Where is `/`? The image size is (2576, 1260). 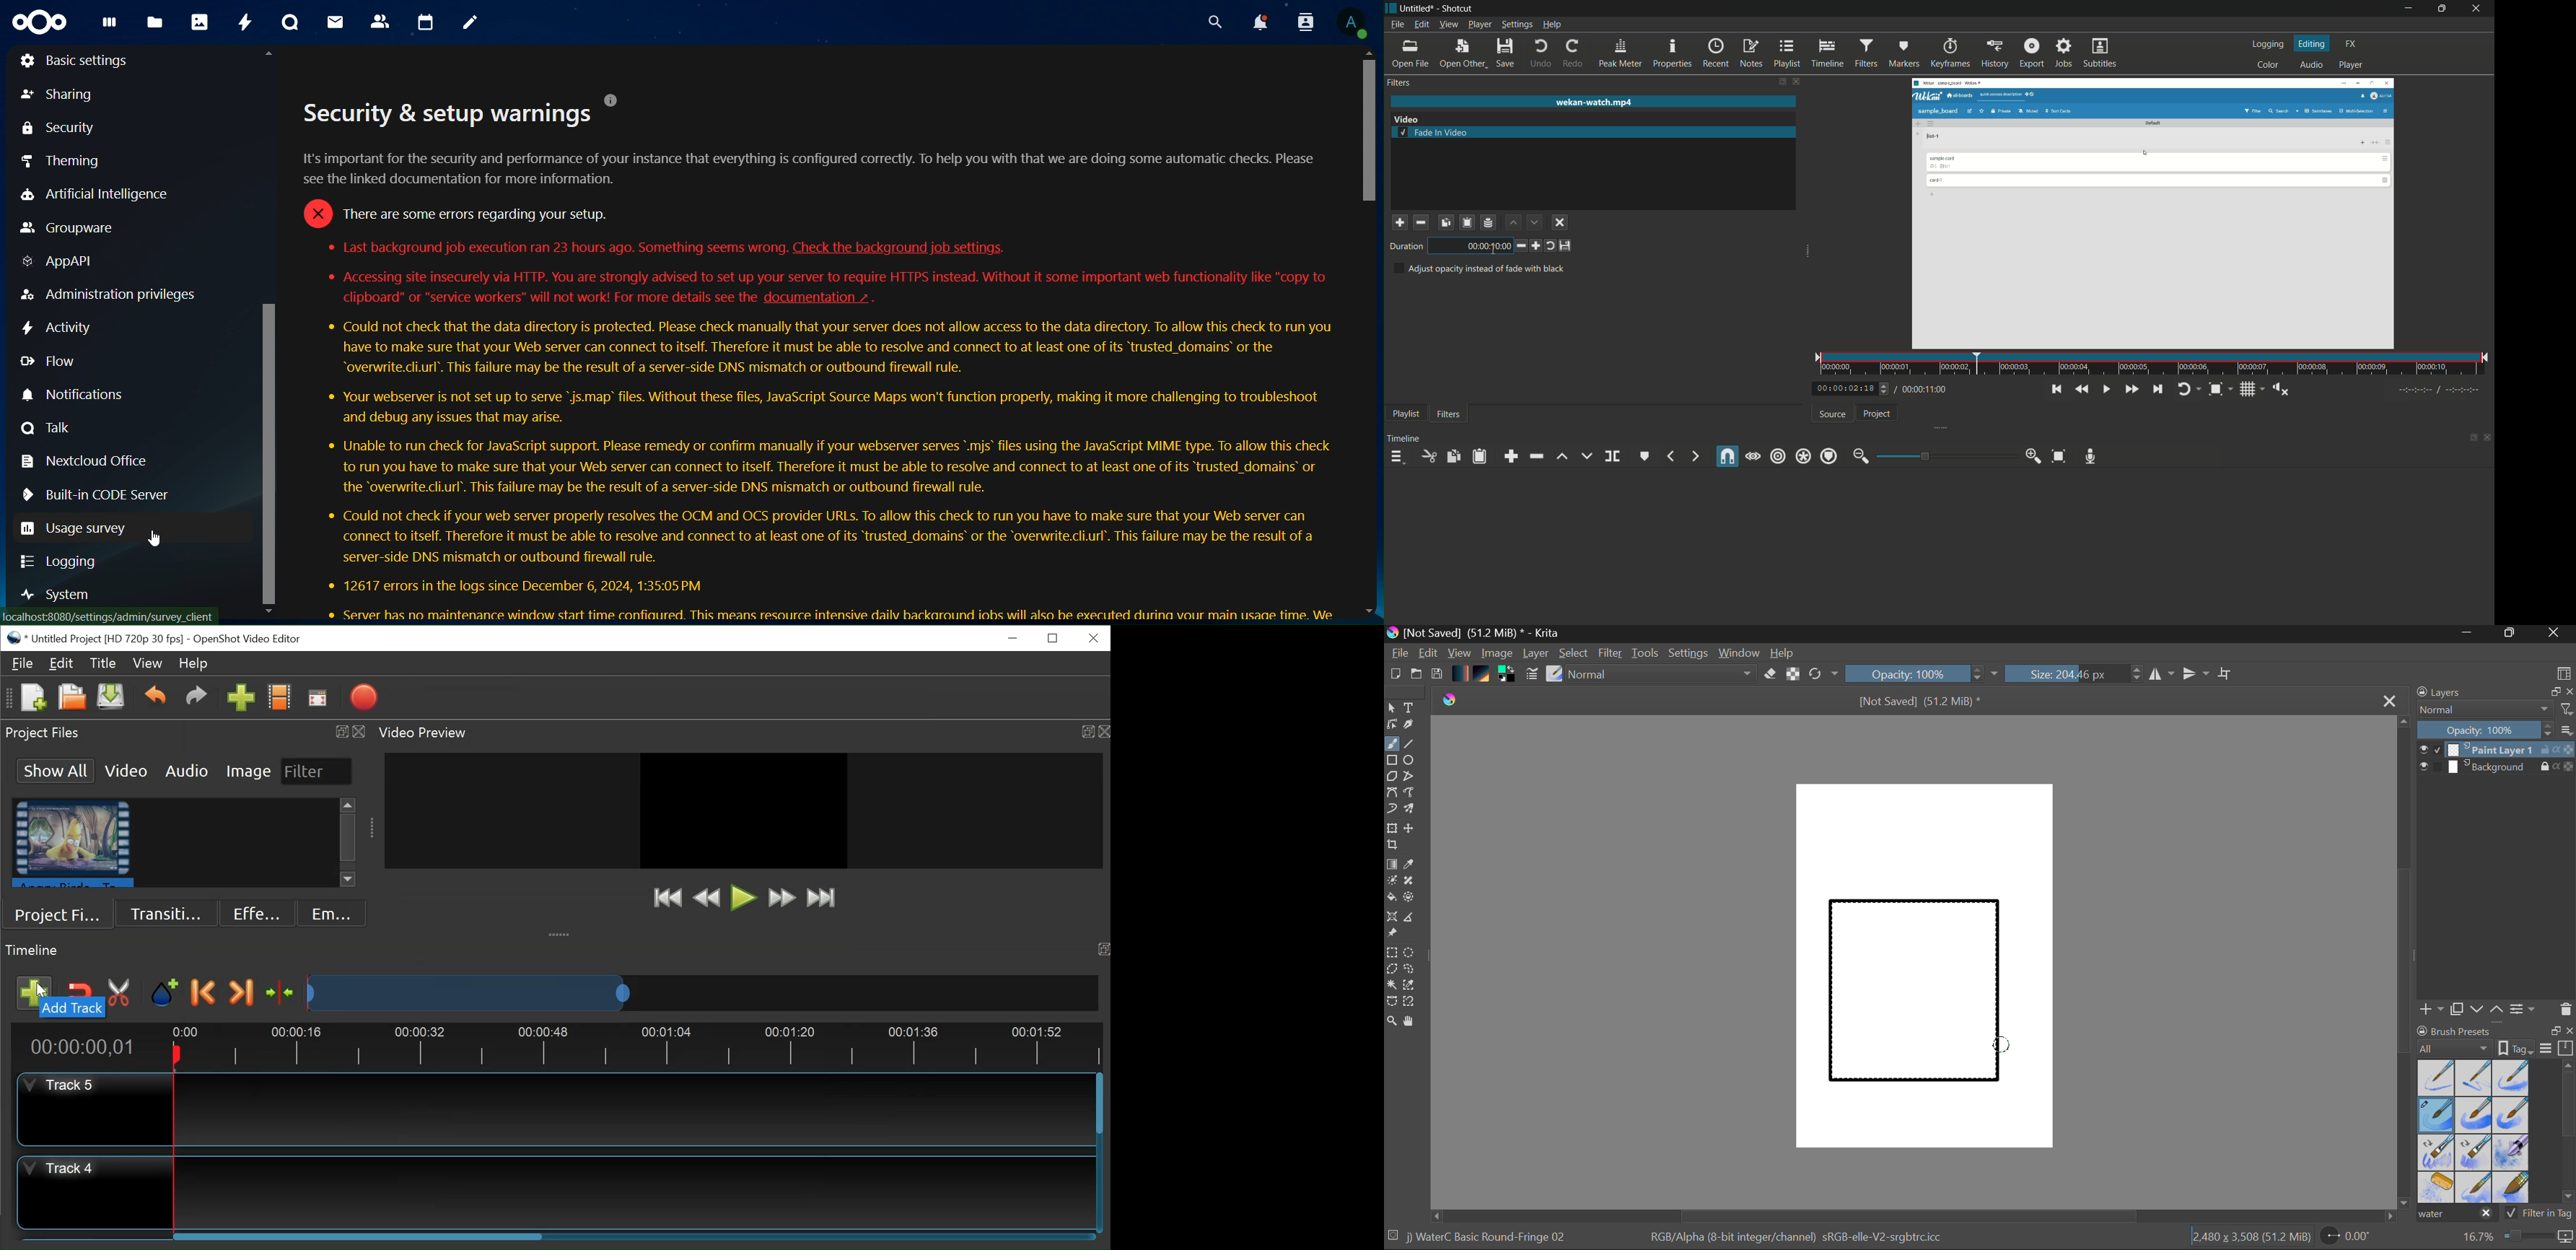
/ is located at coordinates (1894, 387).